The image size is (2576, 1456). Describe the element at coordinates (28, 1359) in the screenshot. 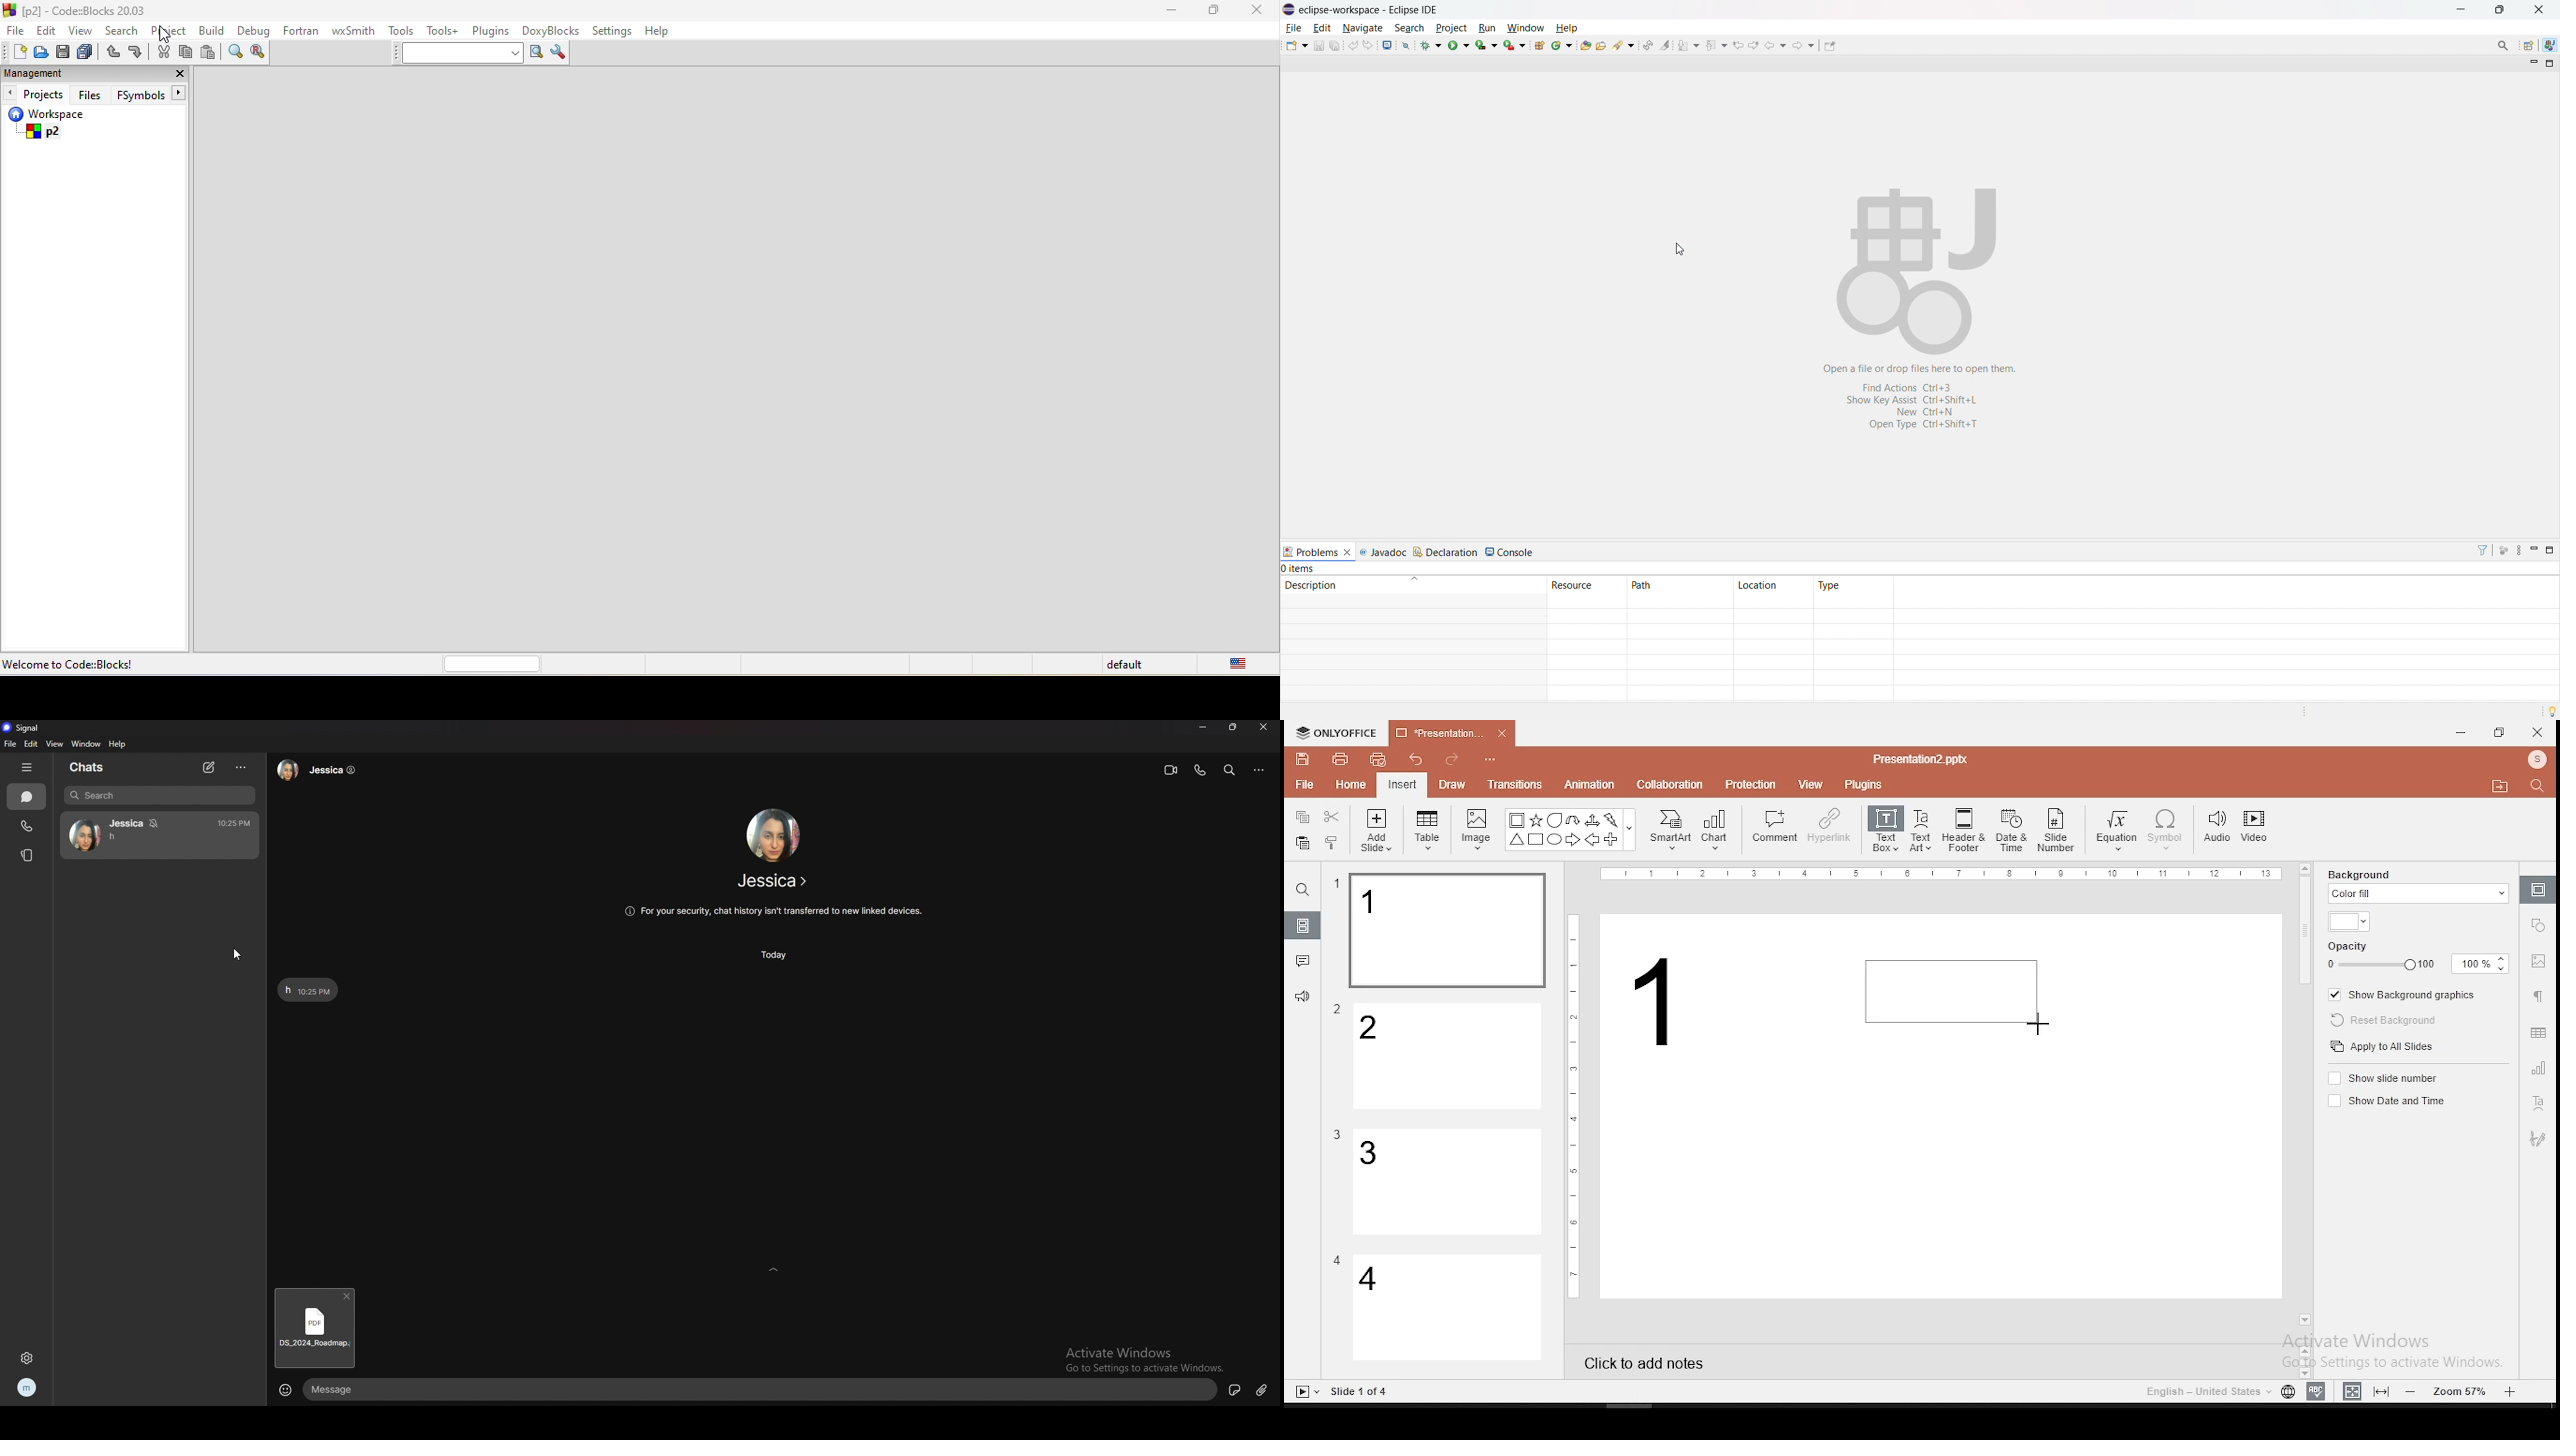

I see `settings` at that location.